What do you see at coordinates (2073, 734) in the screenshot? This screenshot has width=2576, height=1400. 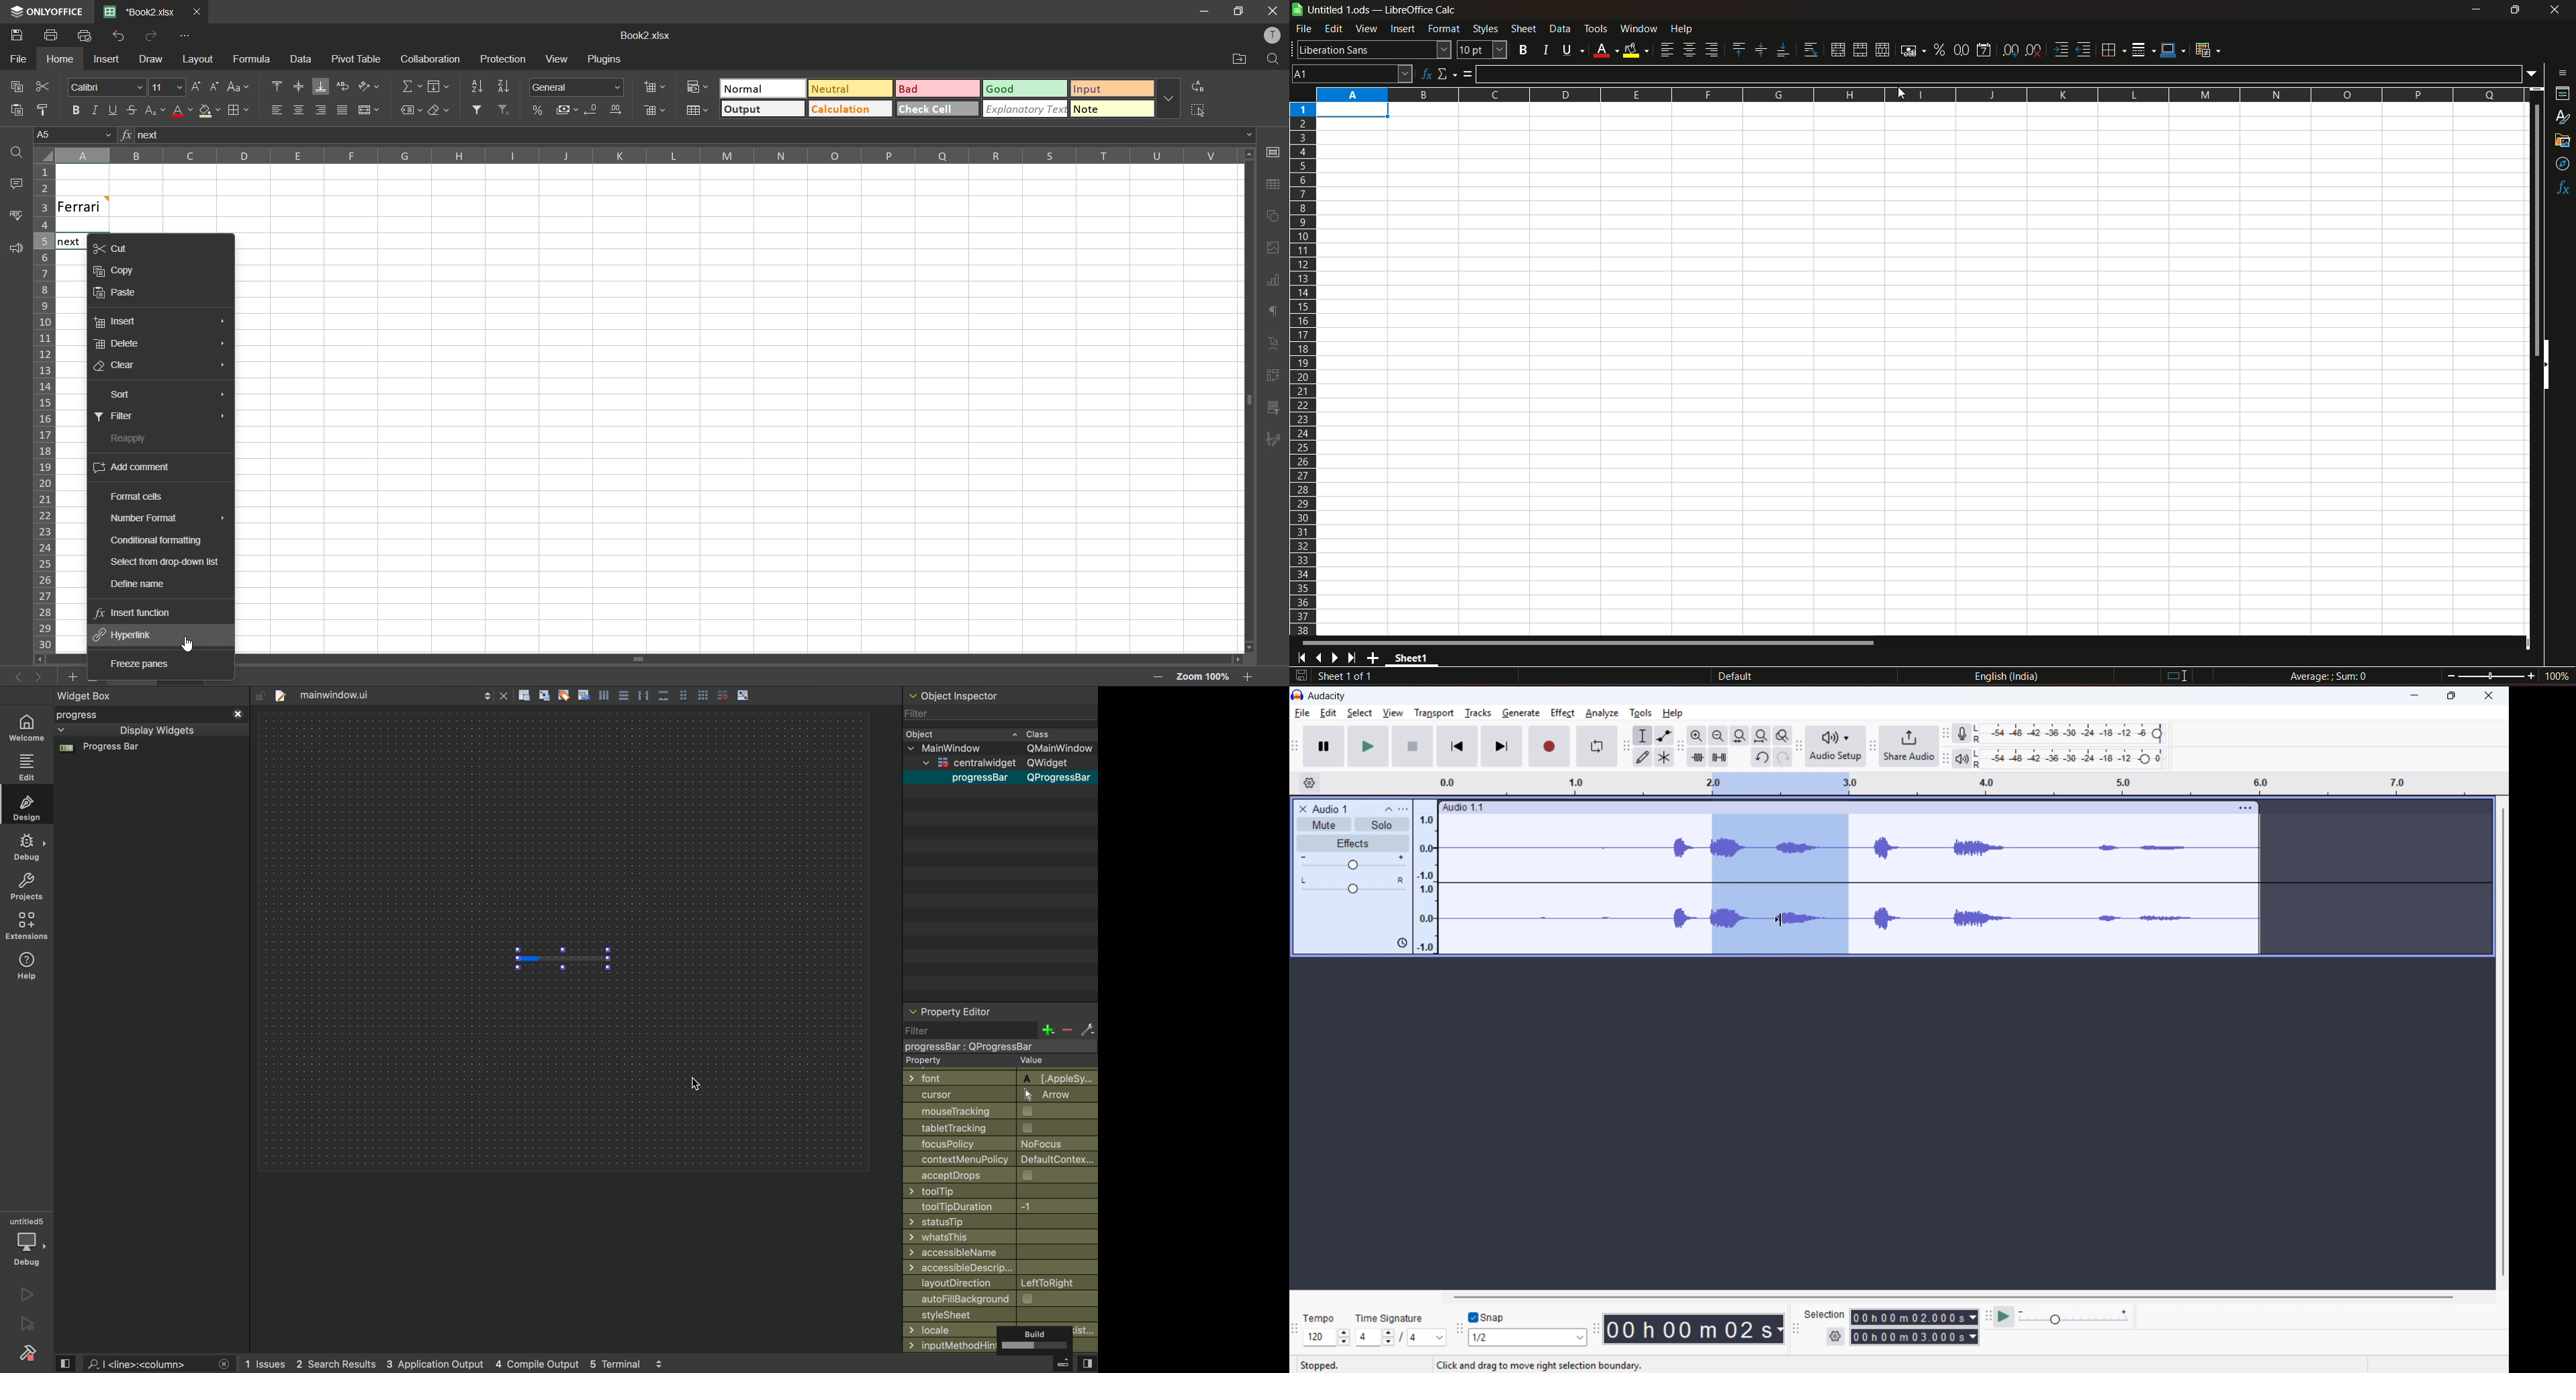 I see `Recording level` at bounding box center [2073, 734].